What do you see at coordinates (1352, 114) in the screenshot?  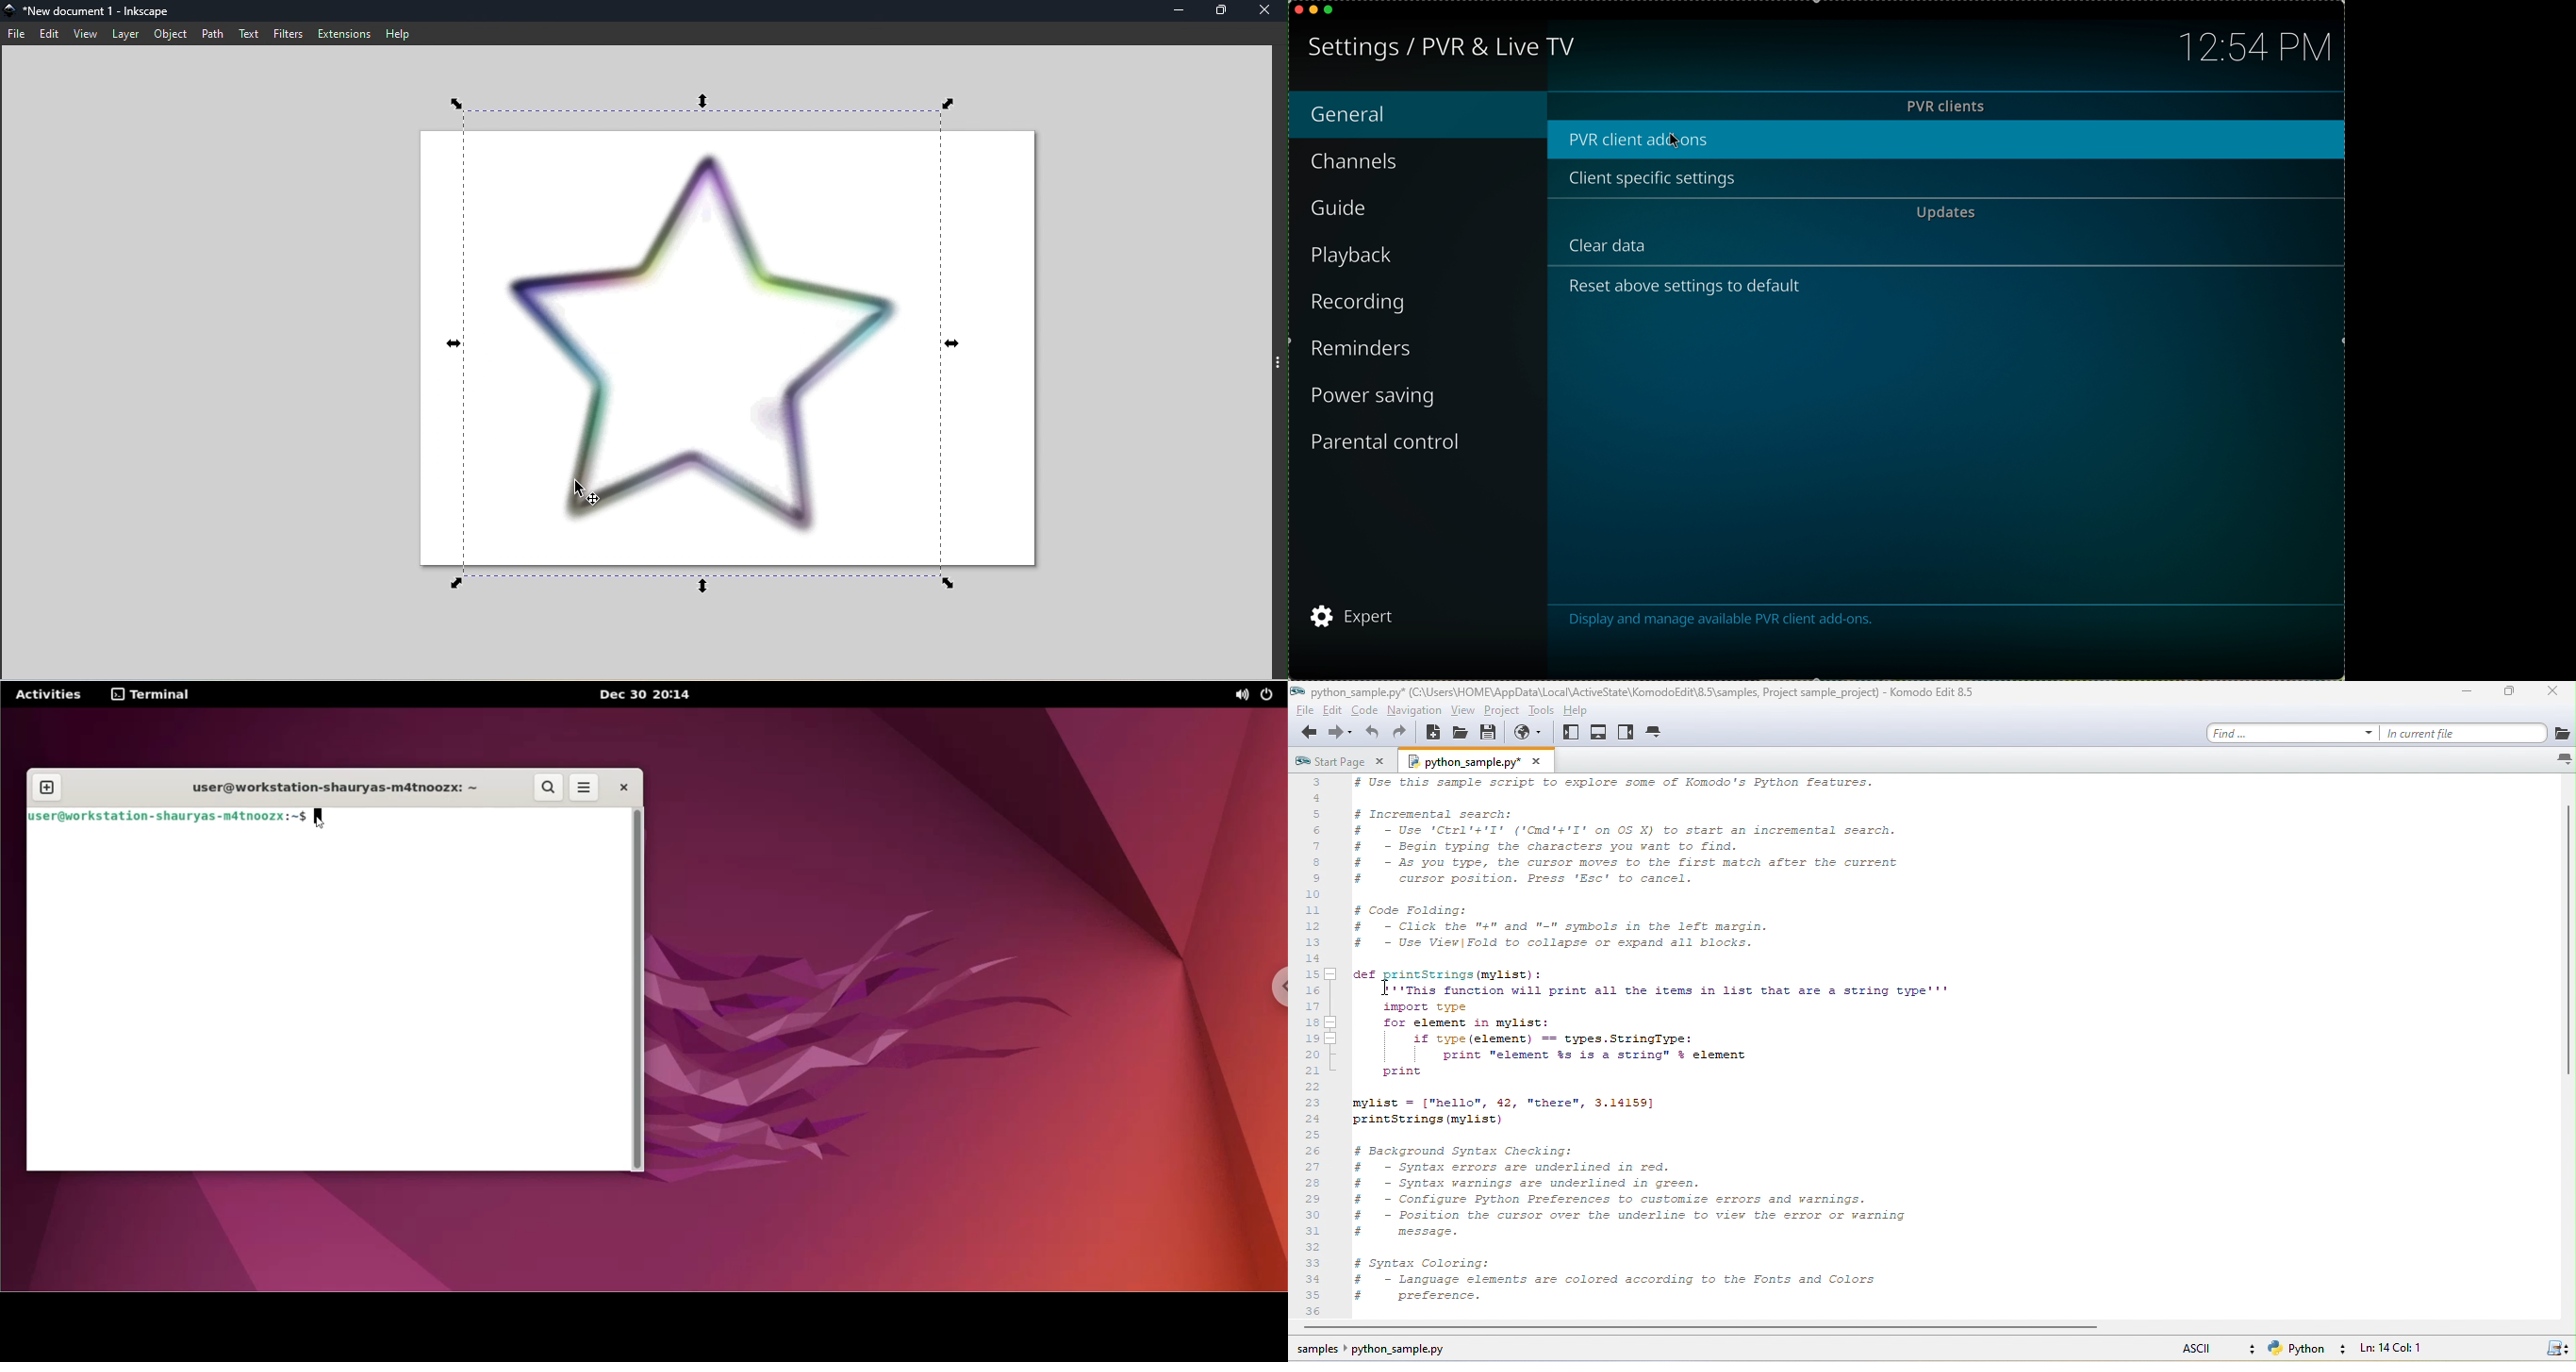 I see `general` at bounding box center [1352, 114].